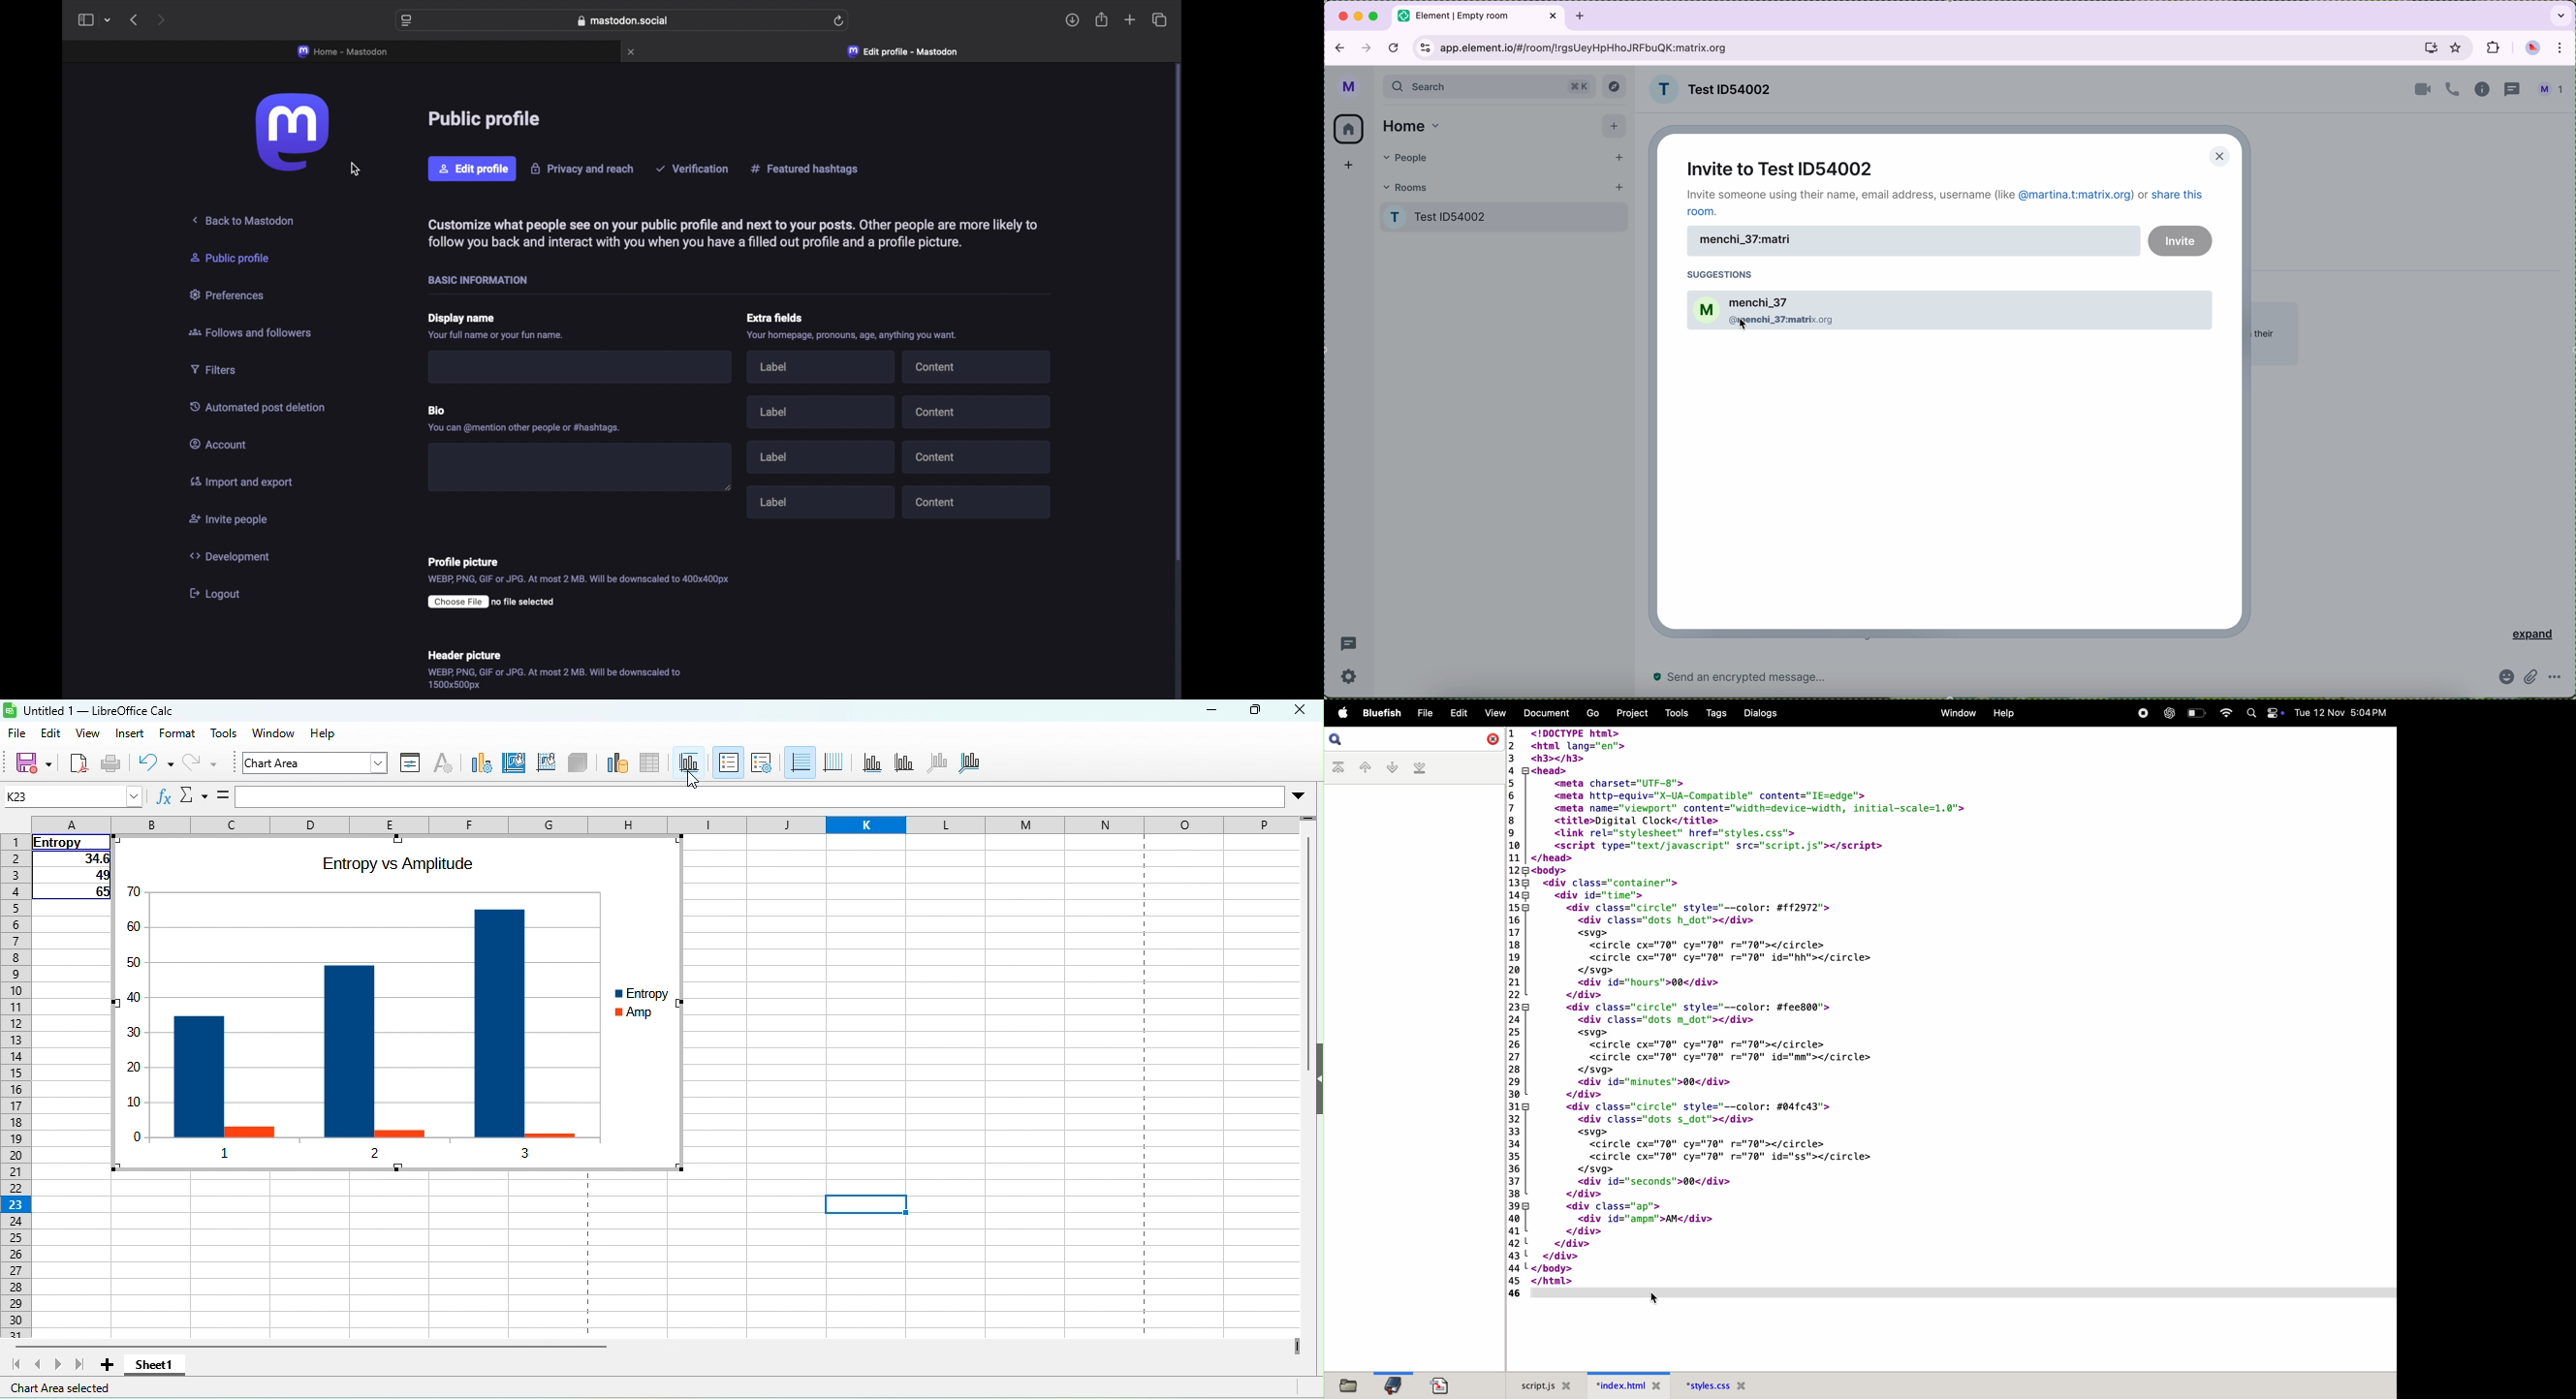  I want to click on entropy vs amplitude: title added, so click(396, 865).